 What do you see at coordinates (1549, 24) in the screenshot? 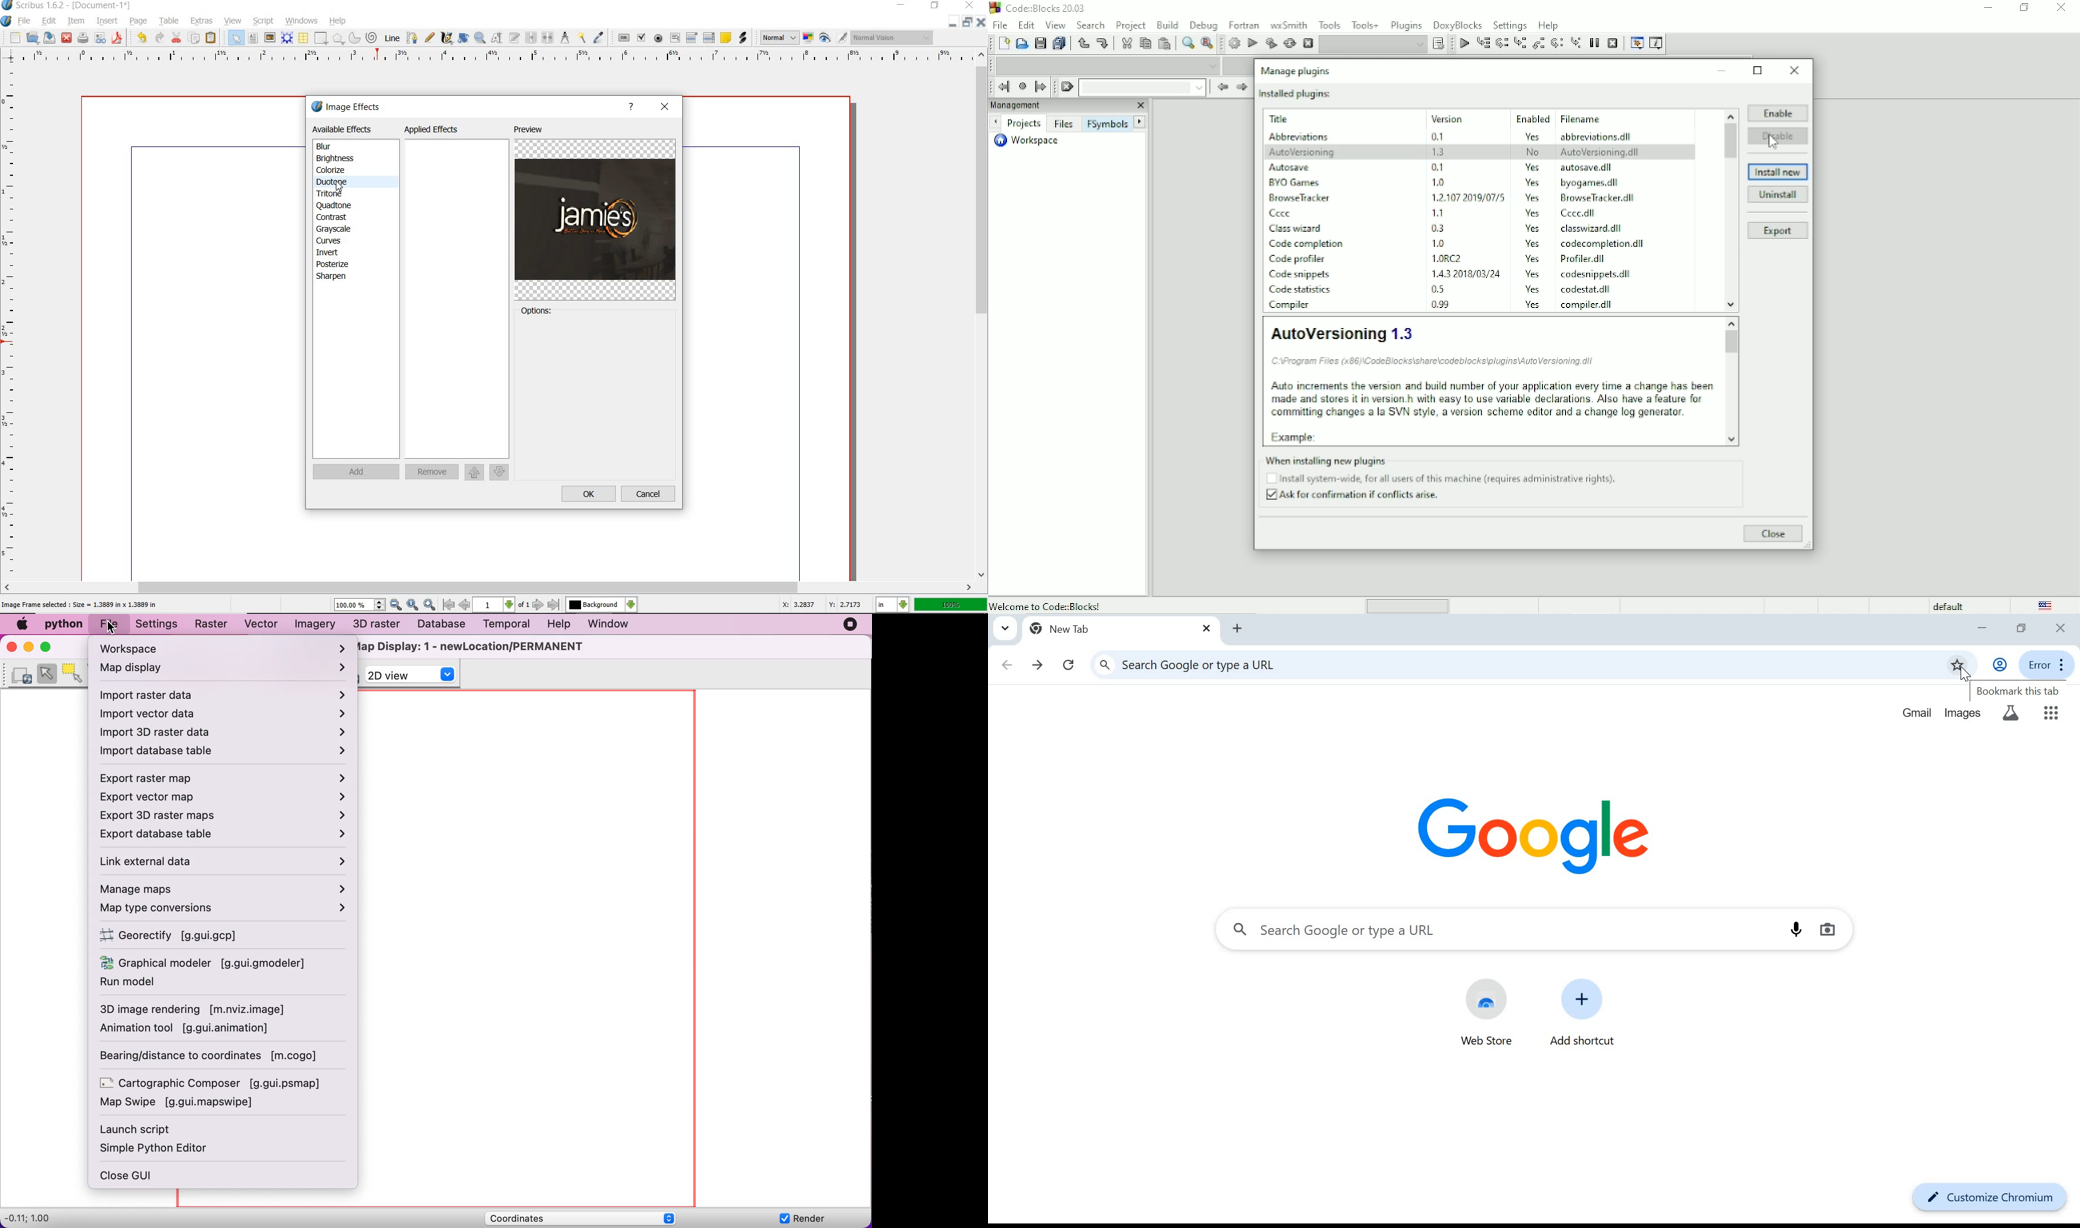
I see `Help` at bounding box center [1549, 24].